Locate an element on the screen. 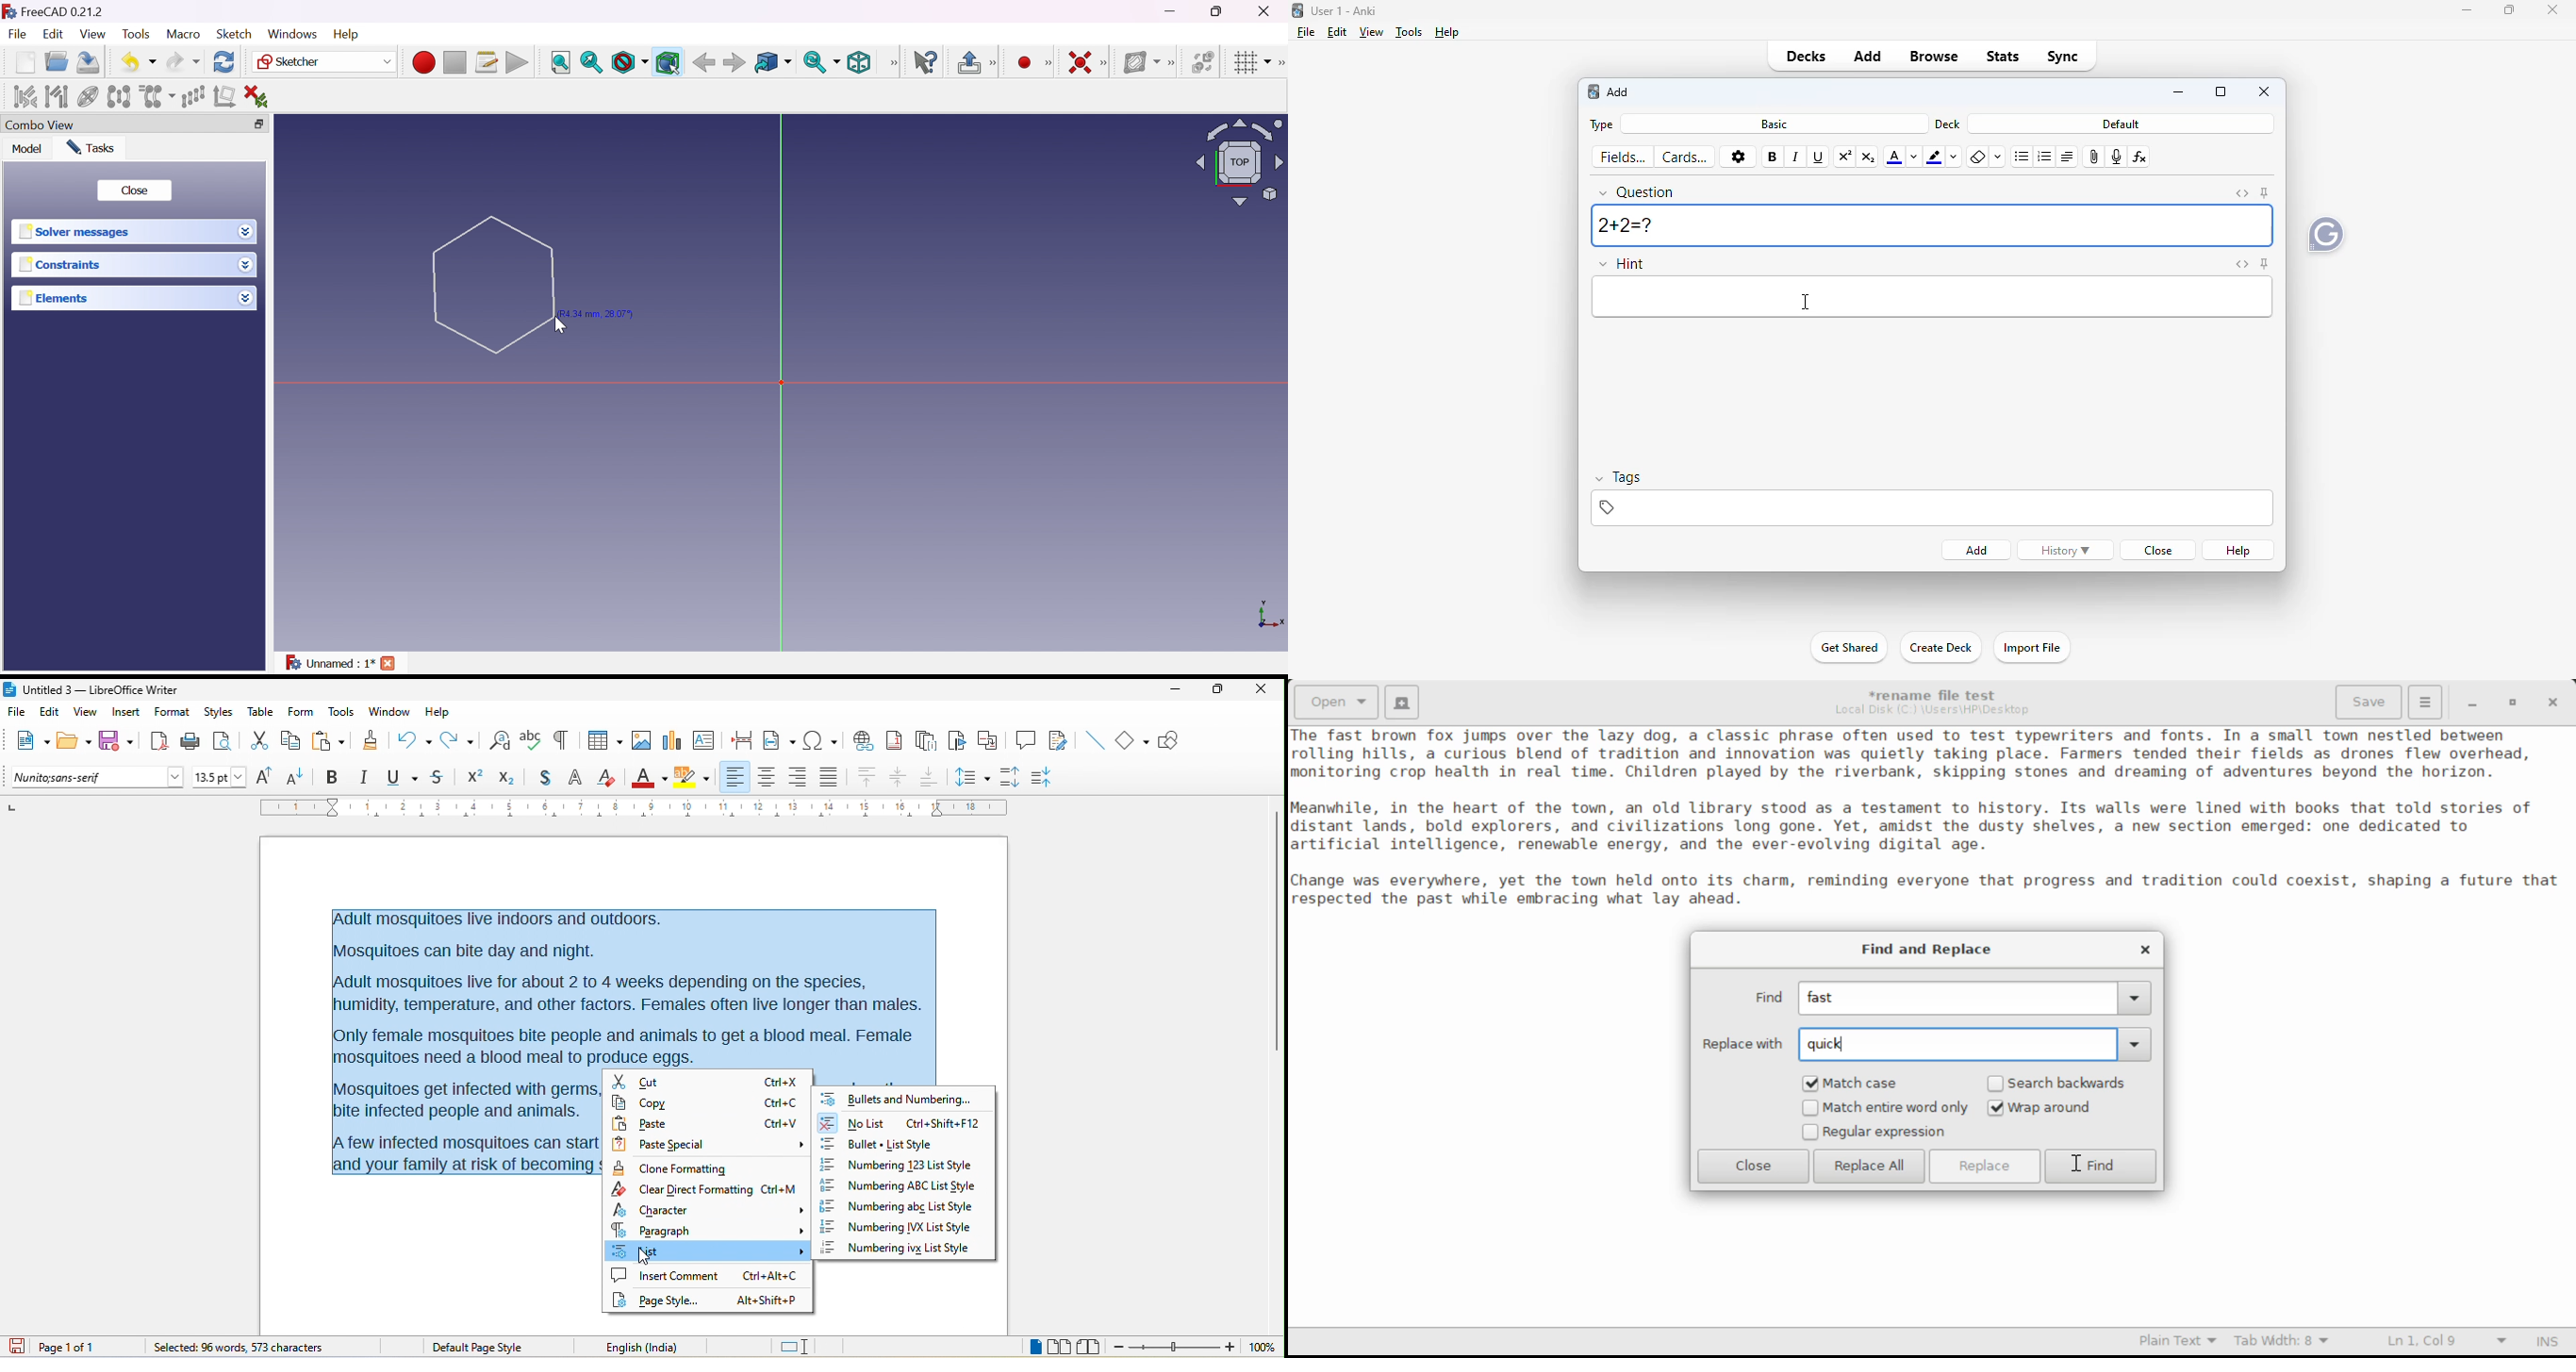 This screenshot has width=2576, height=1372. change color is located at coordinates (1914, 157).